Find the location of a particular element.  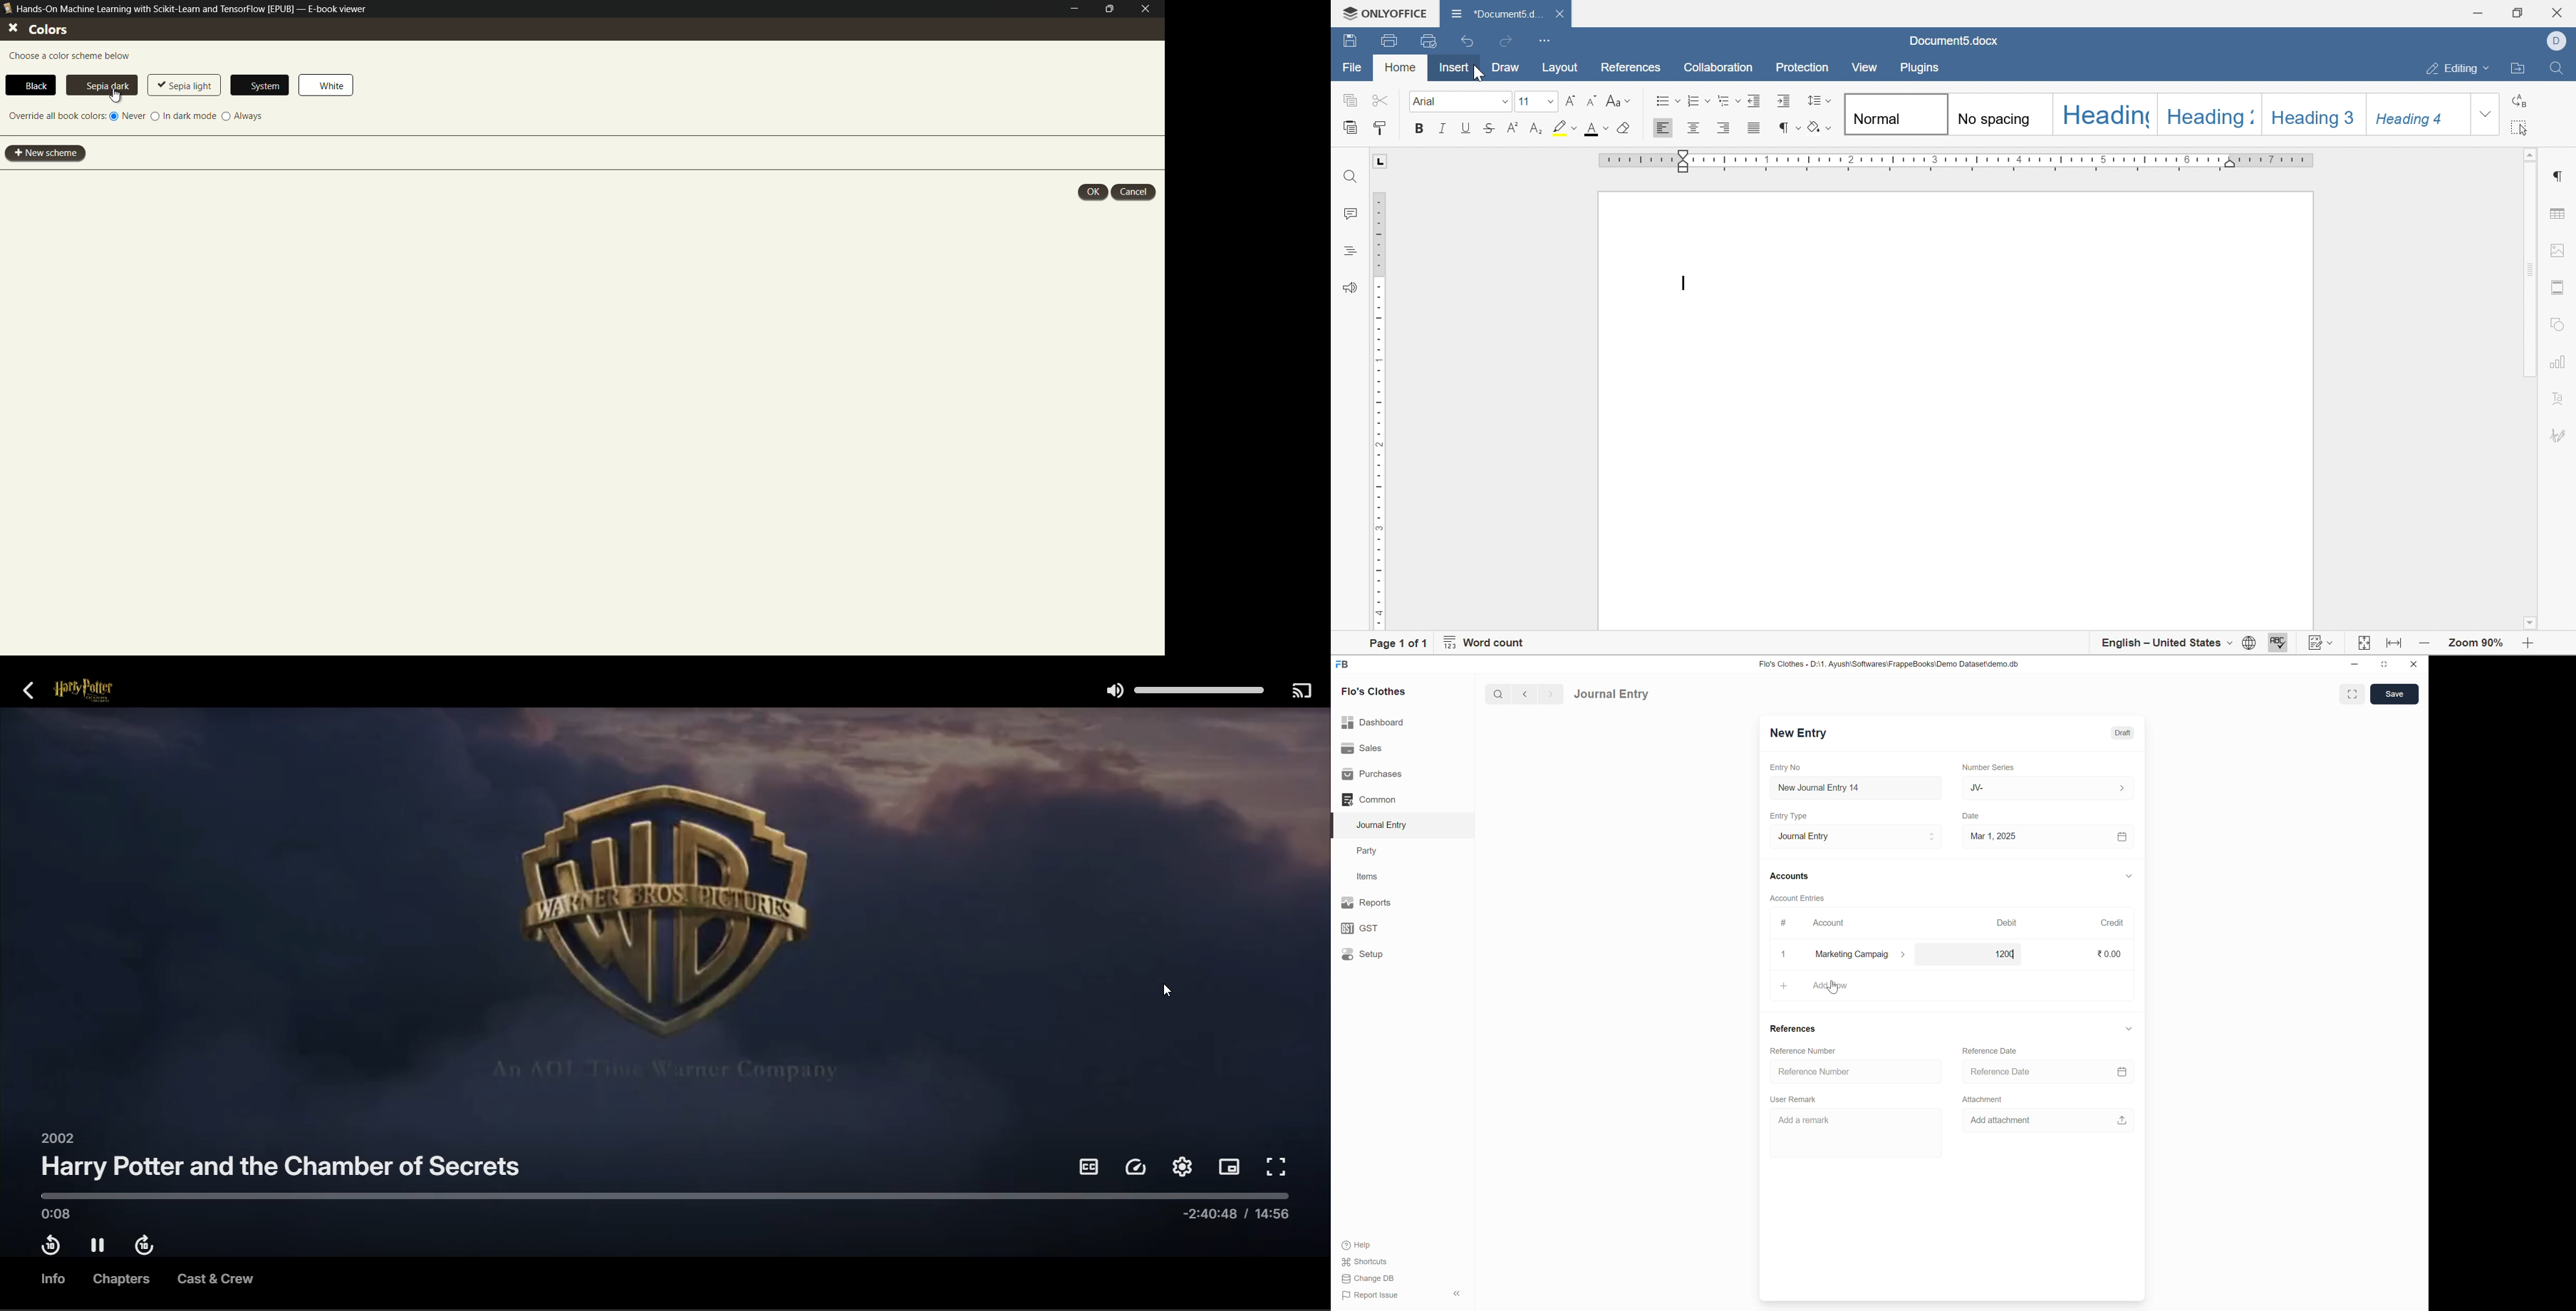

drop down is located at coordinates (2488, 116).